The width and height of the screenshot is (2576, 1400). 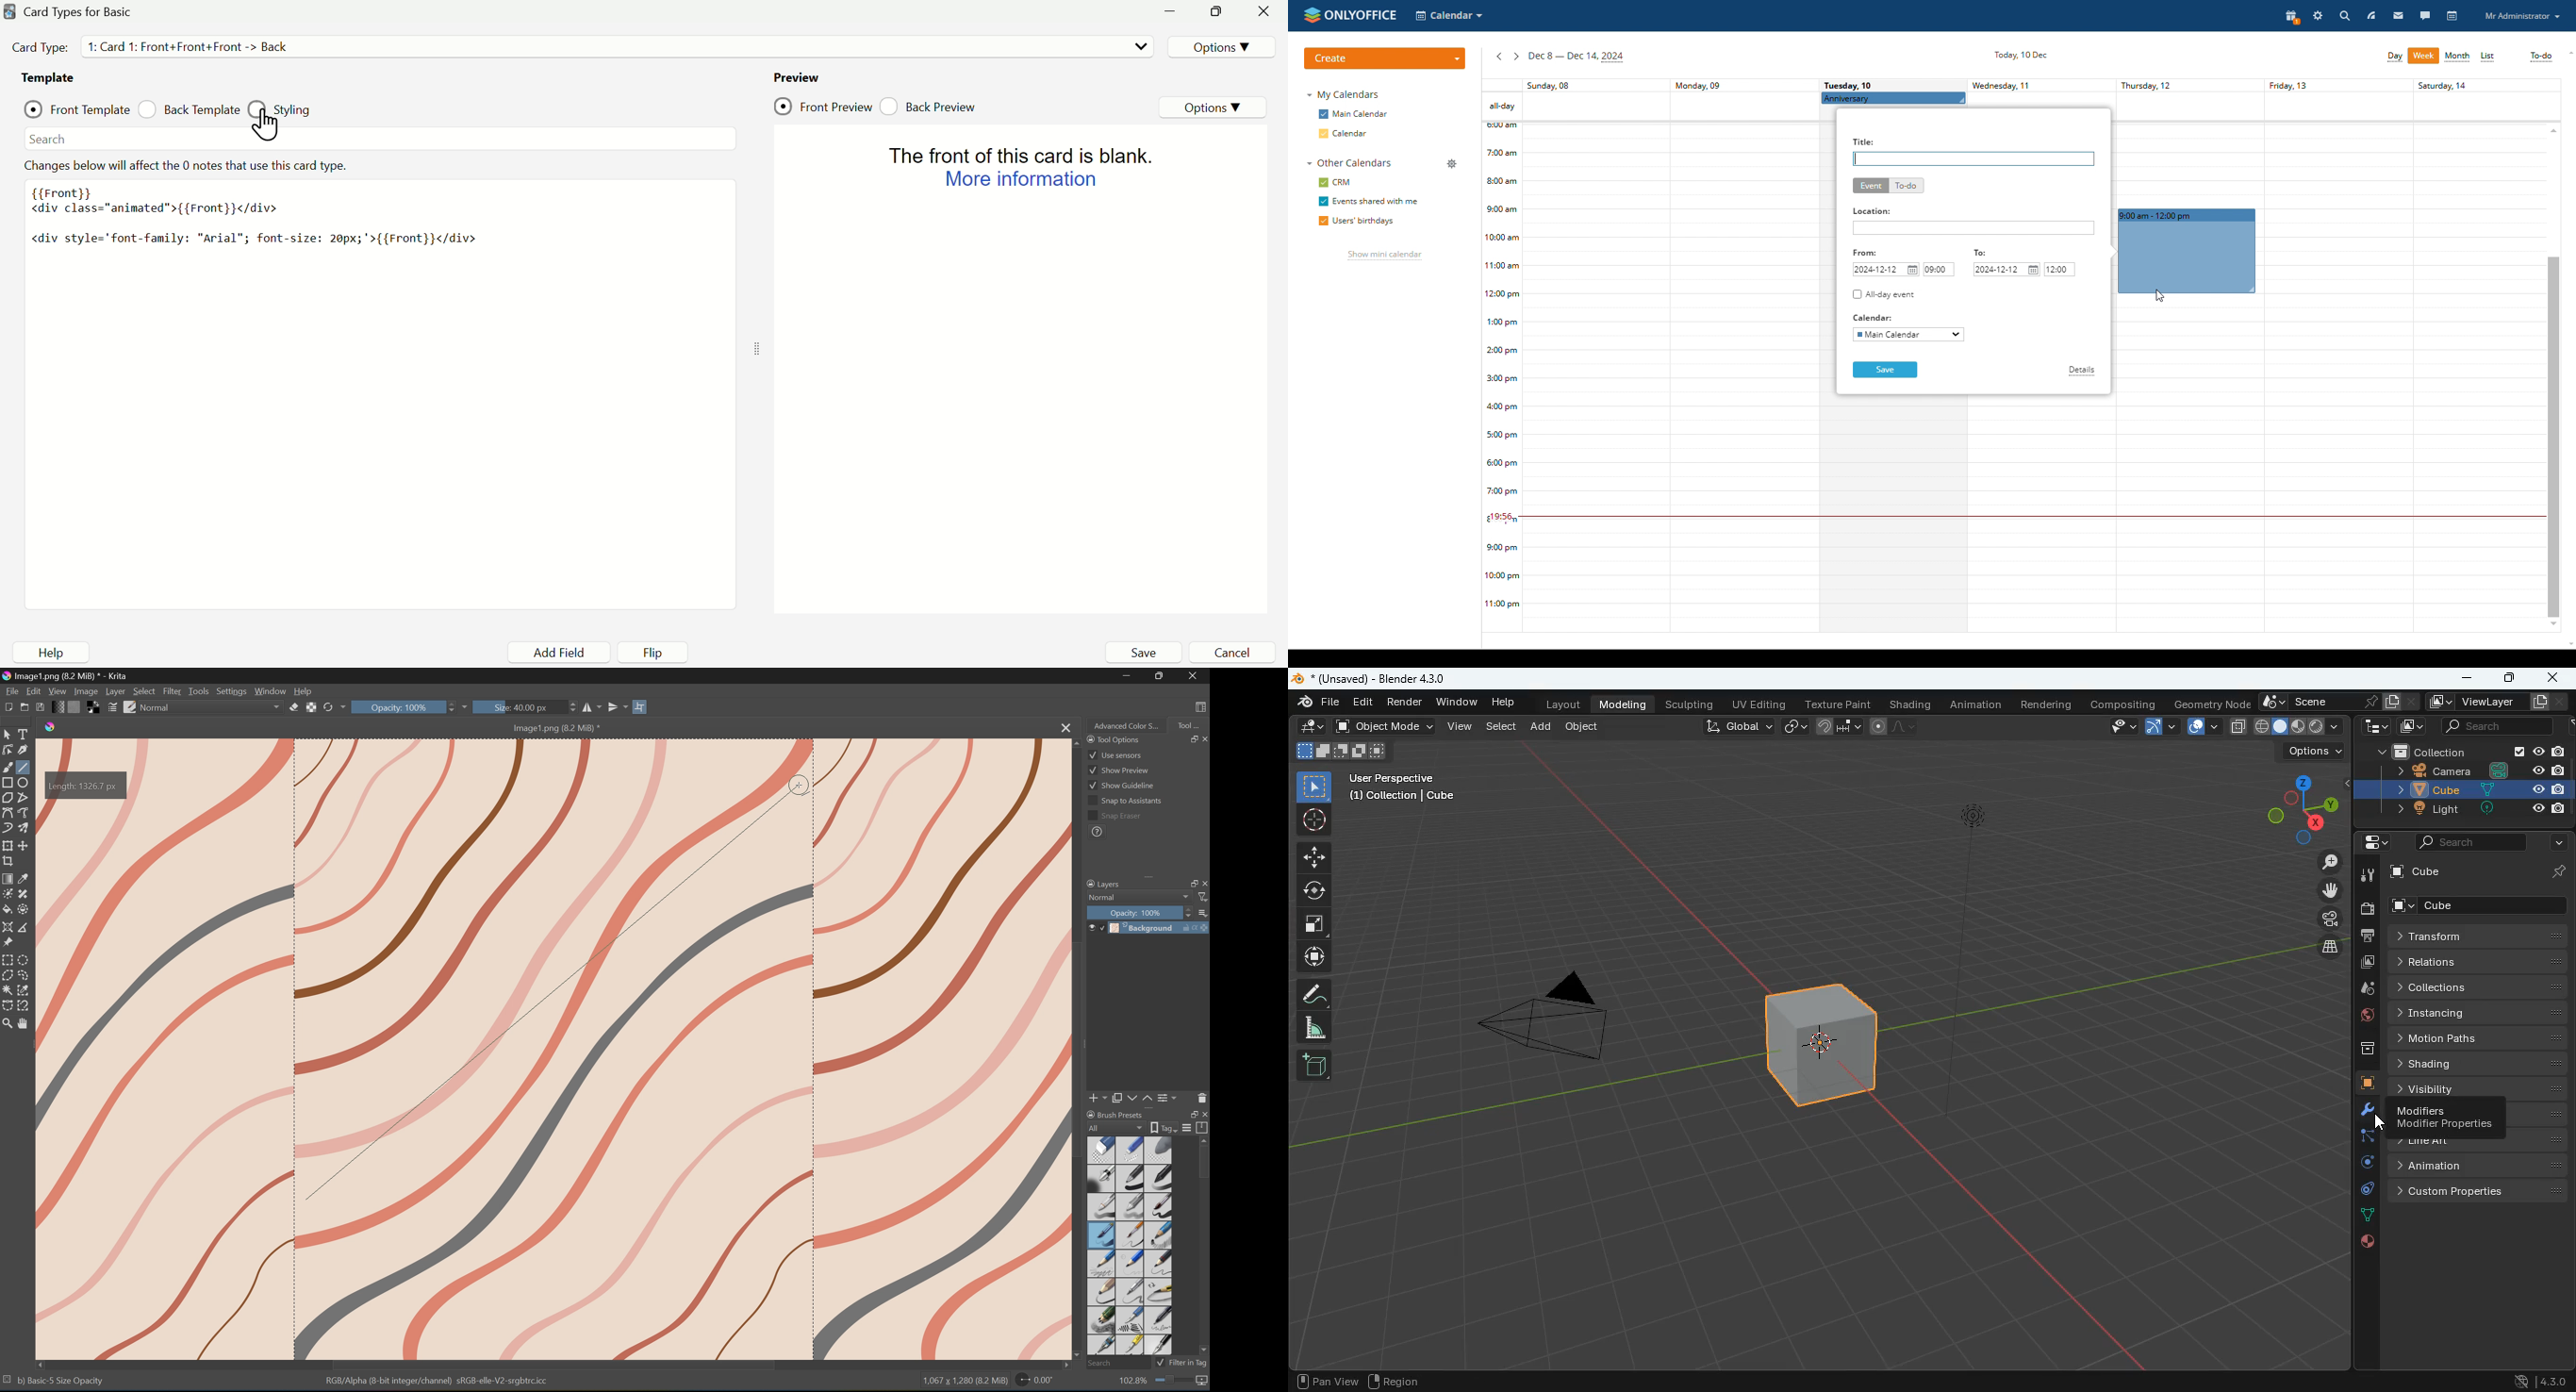 What do you see at coordinates (1974, 704) in the screenshot?
I see `animation` at bounding box center [1974, 704].